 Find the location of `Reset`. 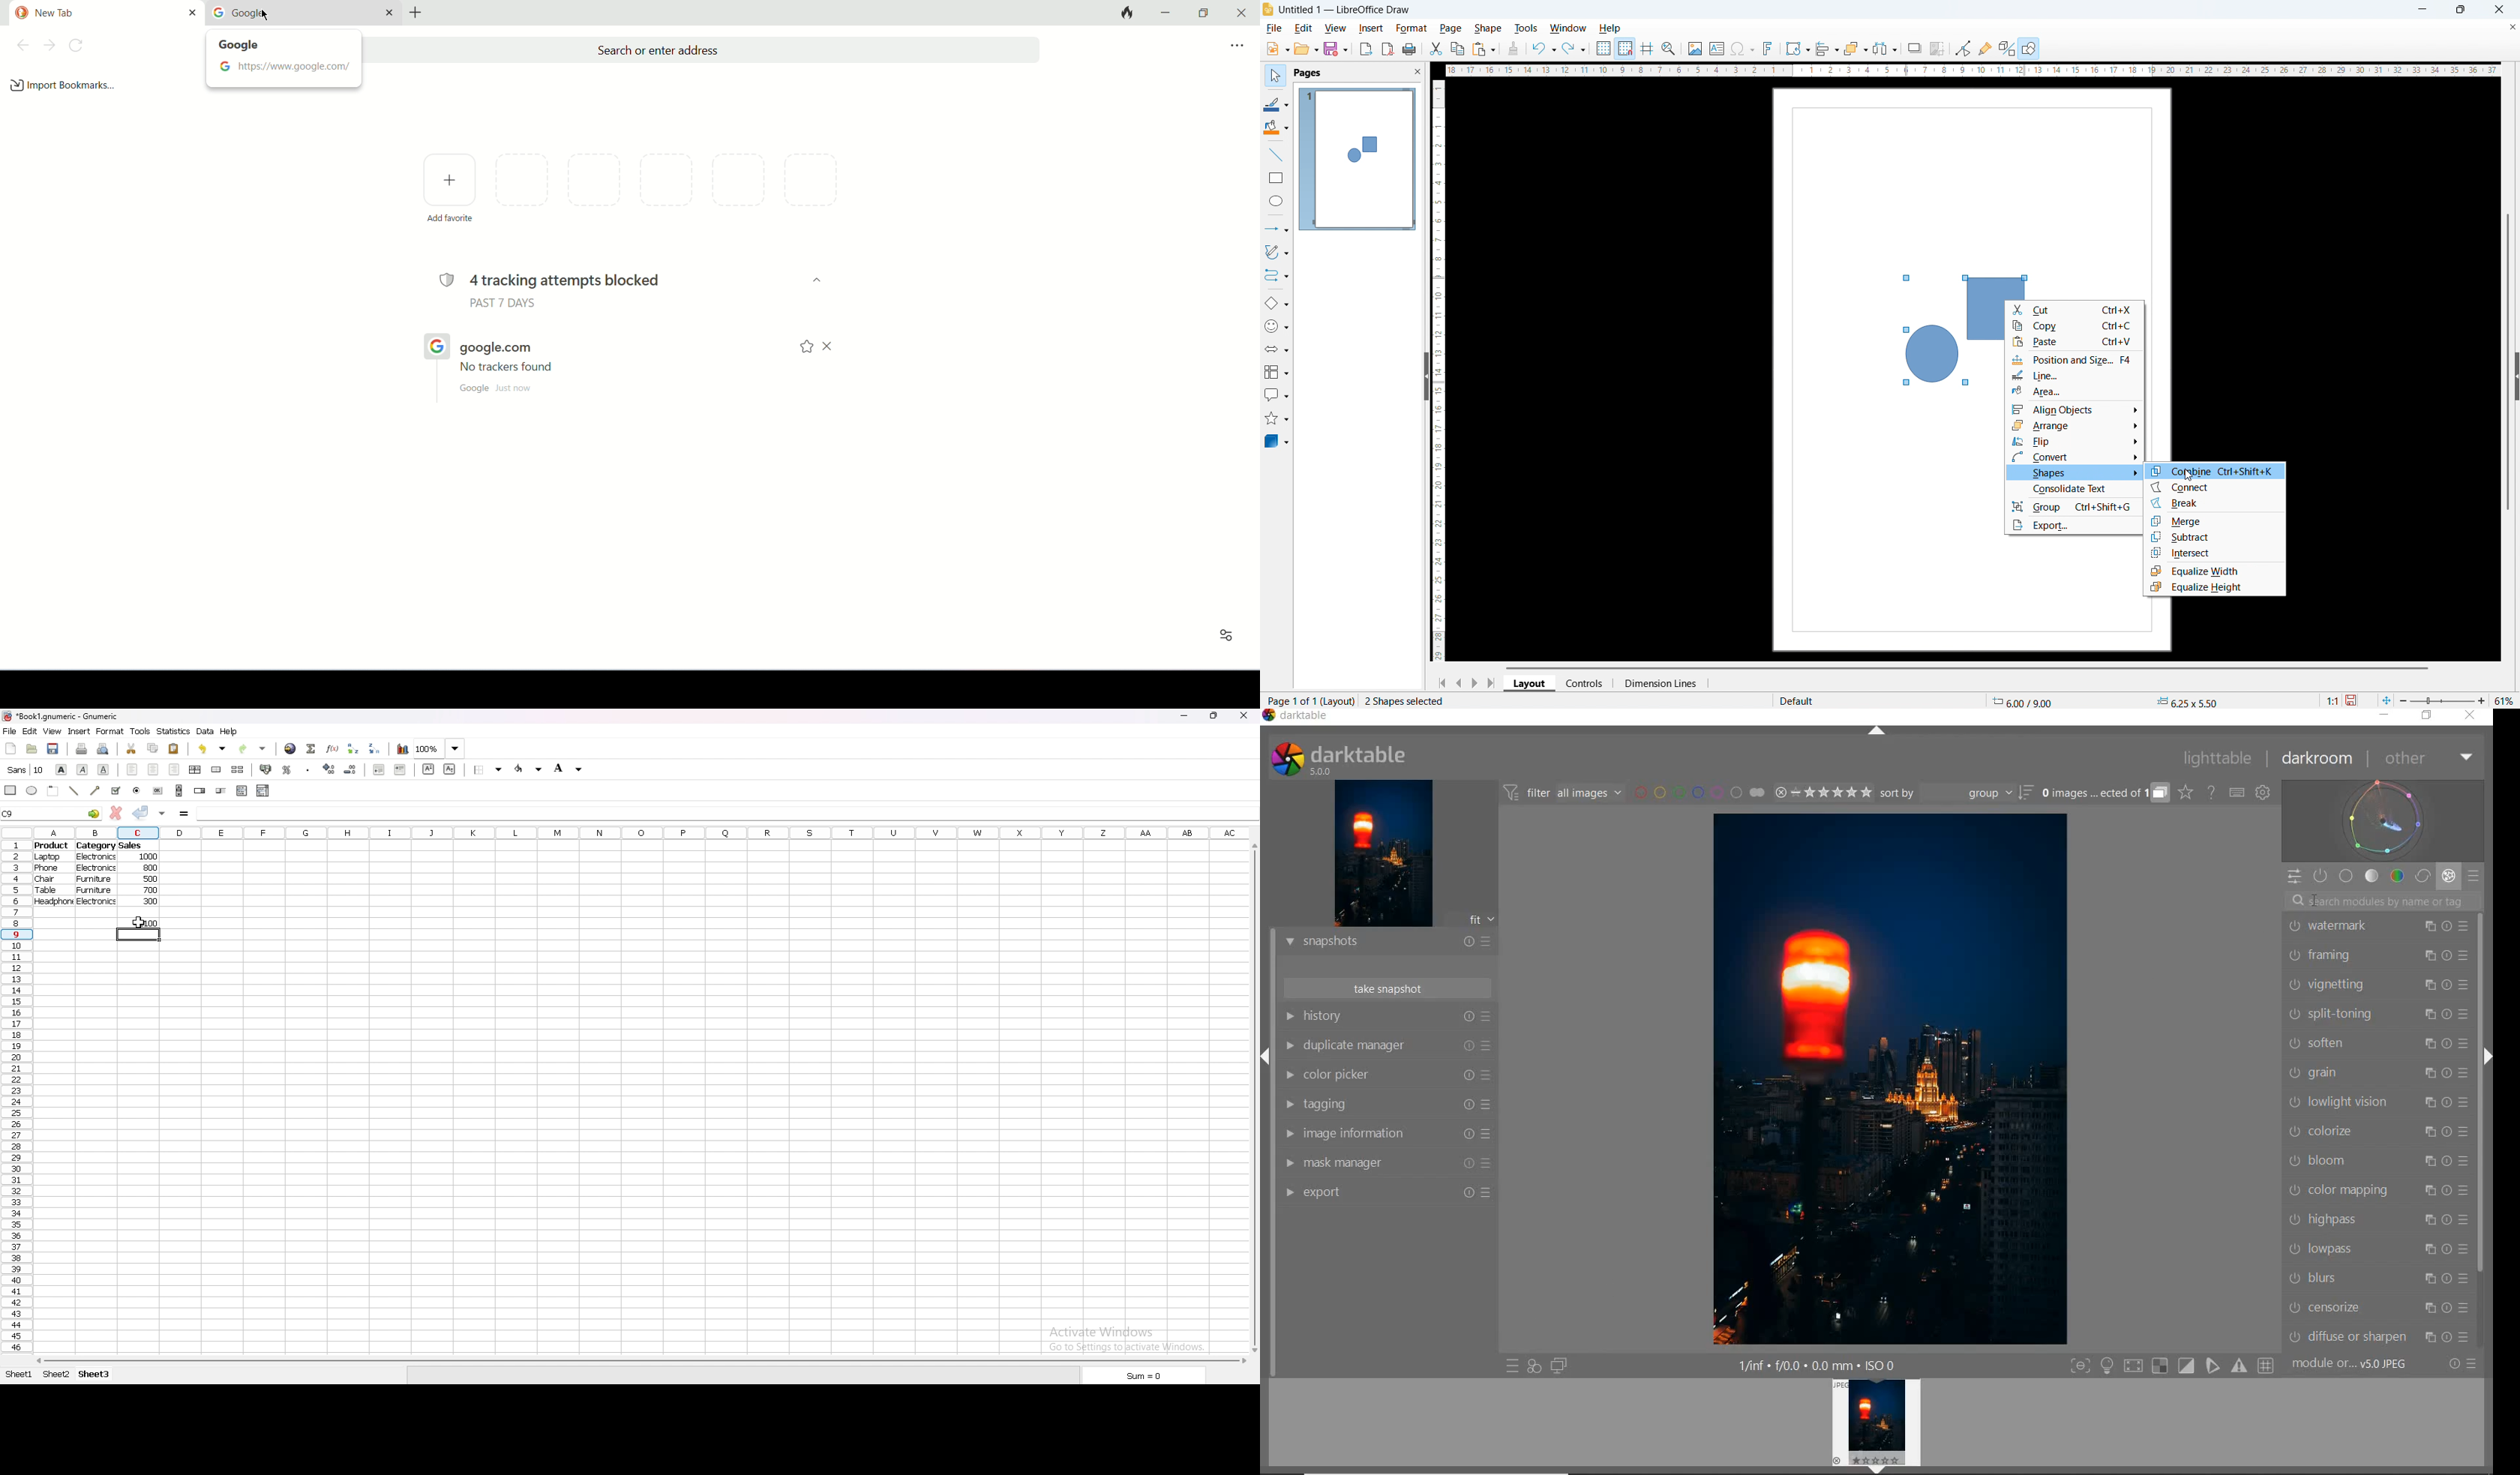

Reset is located at coordinates (1466, 1192).